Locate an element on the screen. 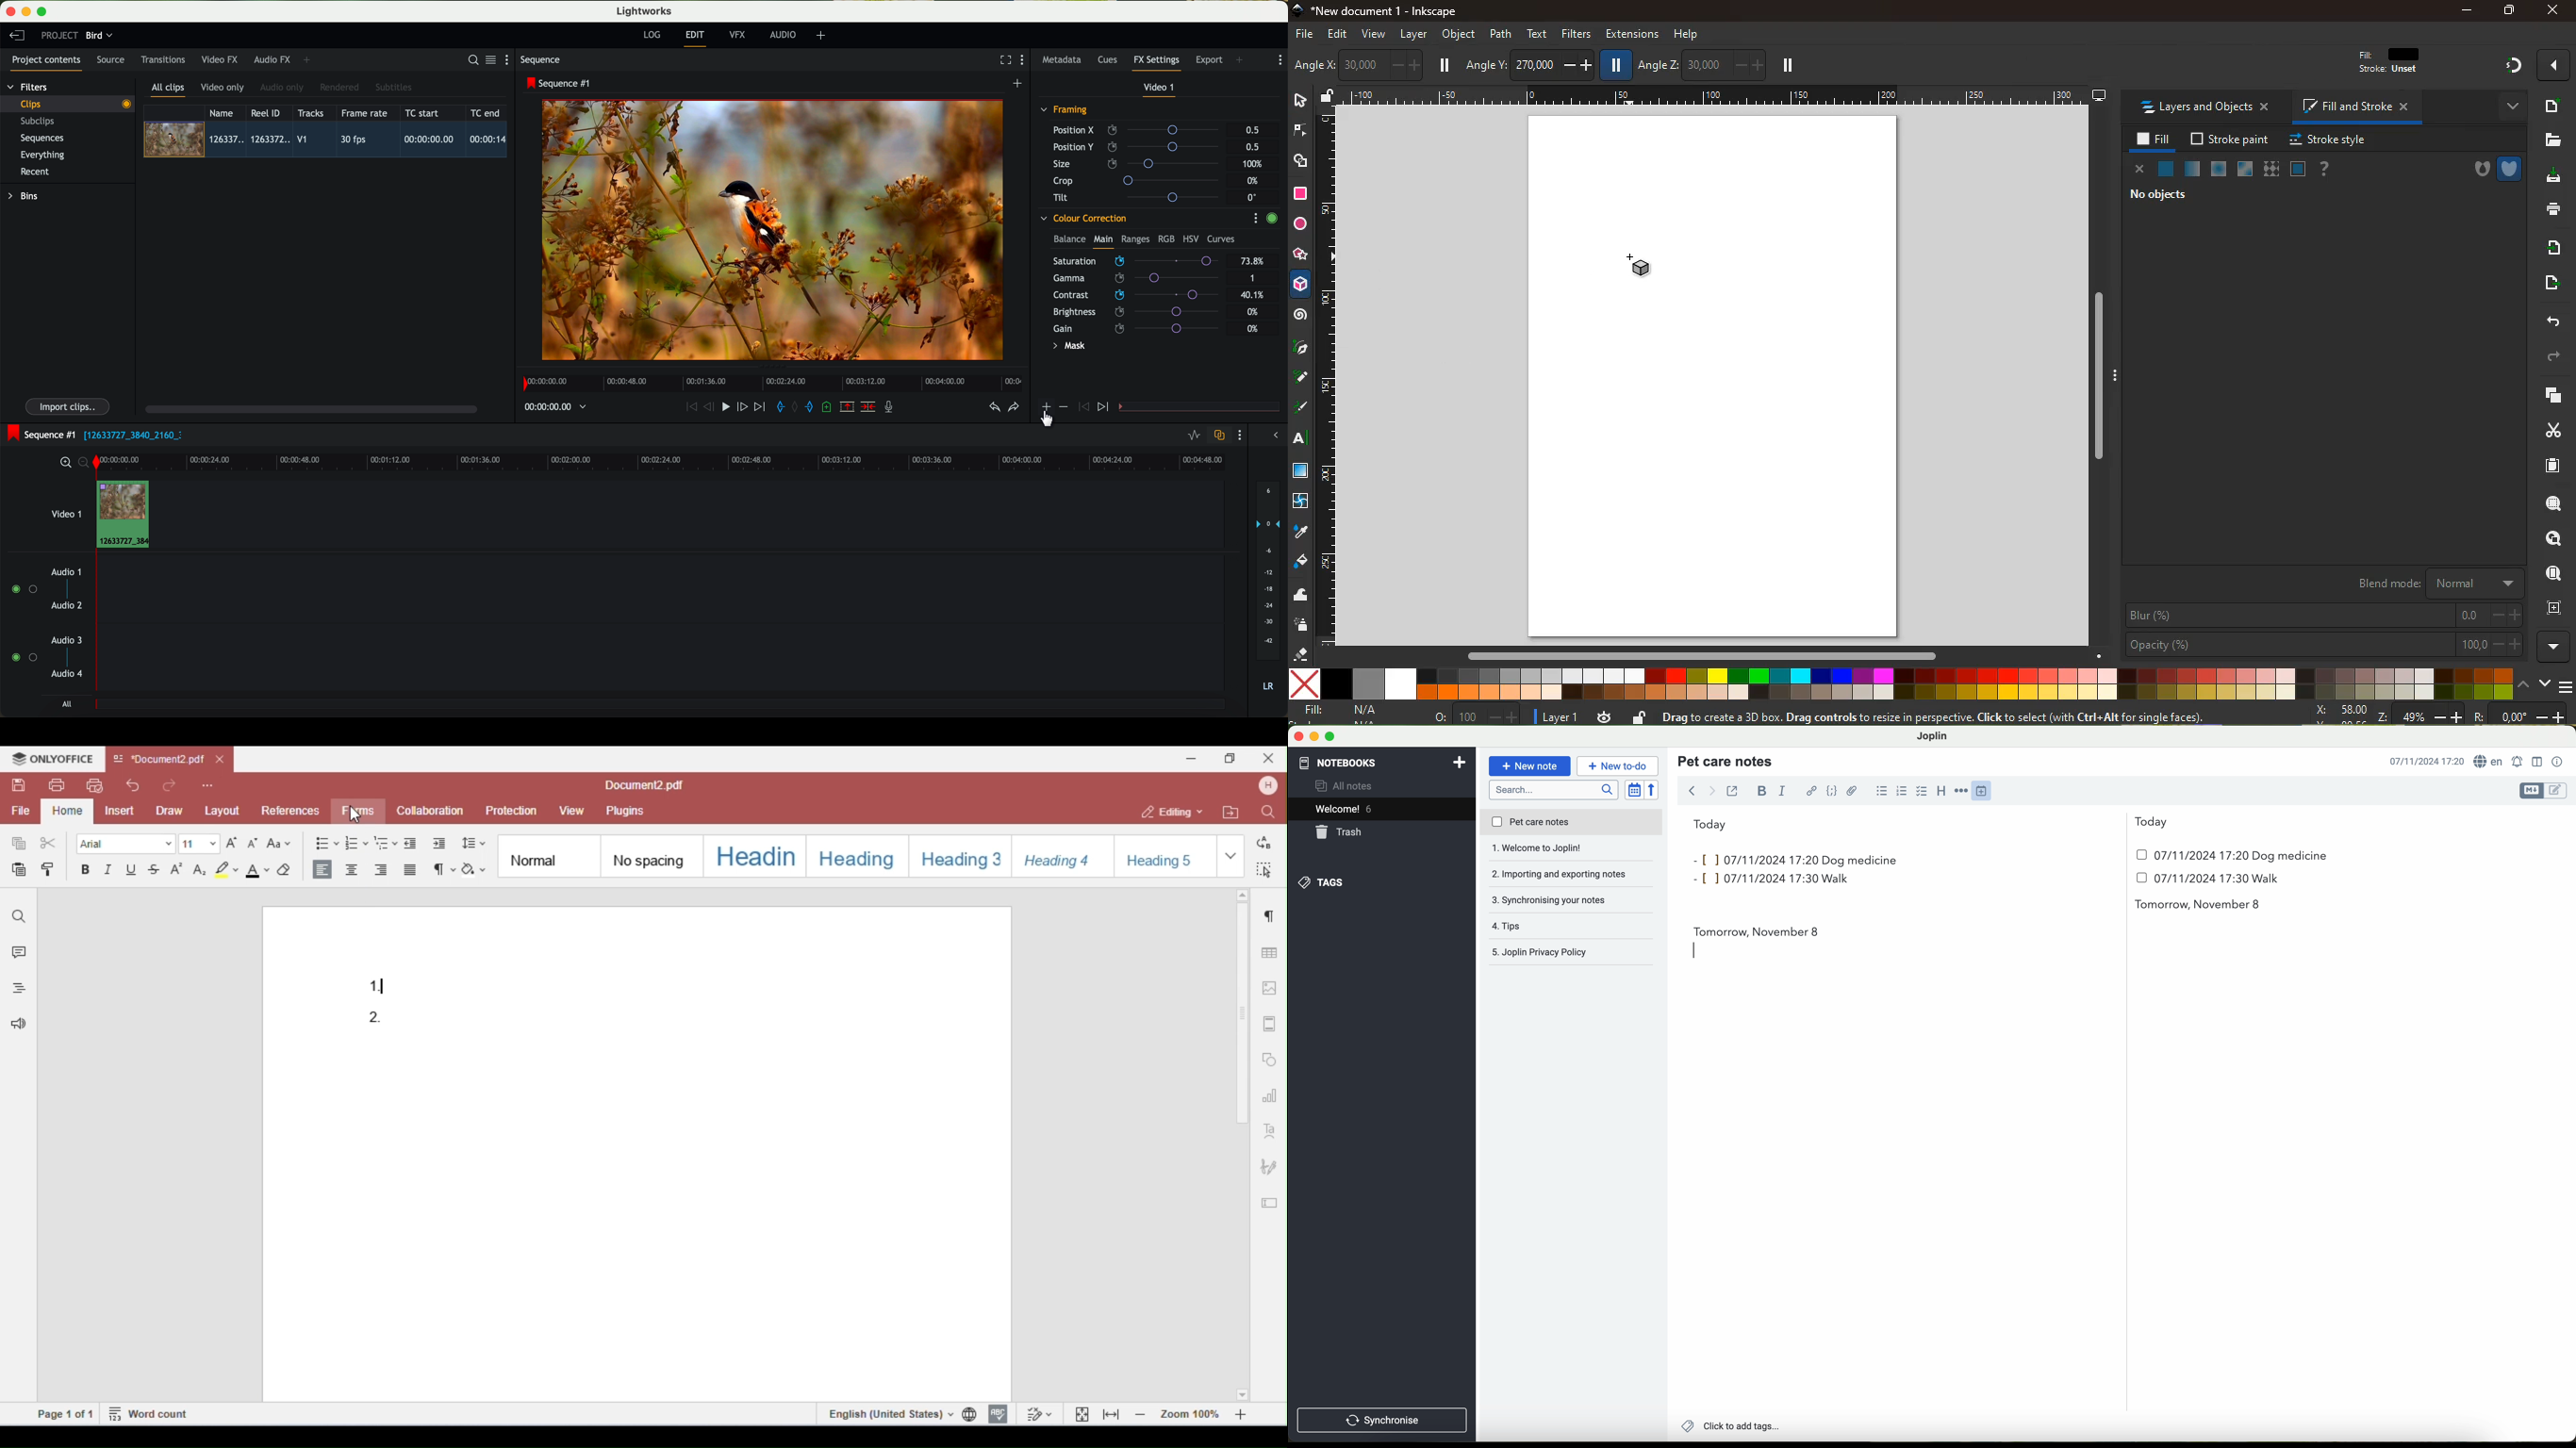 Image resolution: width=2576 pixels, height=1456 pixels. 3d tool is located at coordinates (1648, 271).